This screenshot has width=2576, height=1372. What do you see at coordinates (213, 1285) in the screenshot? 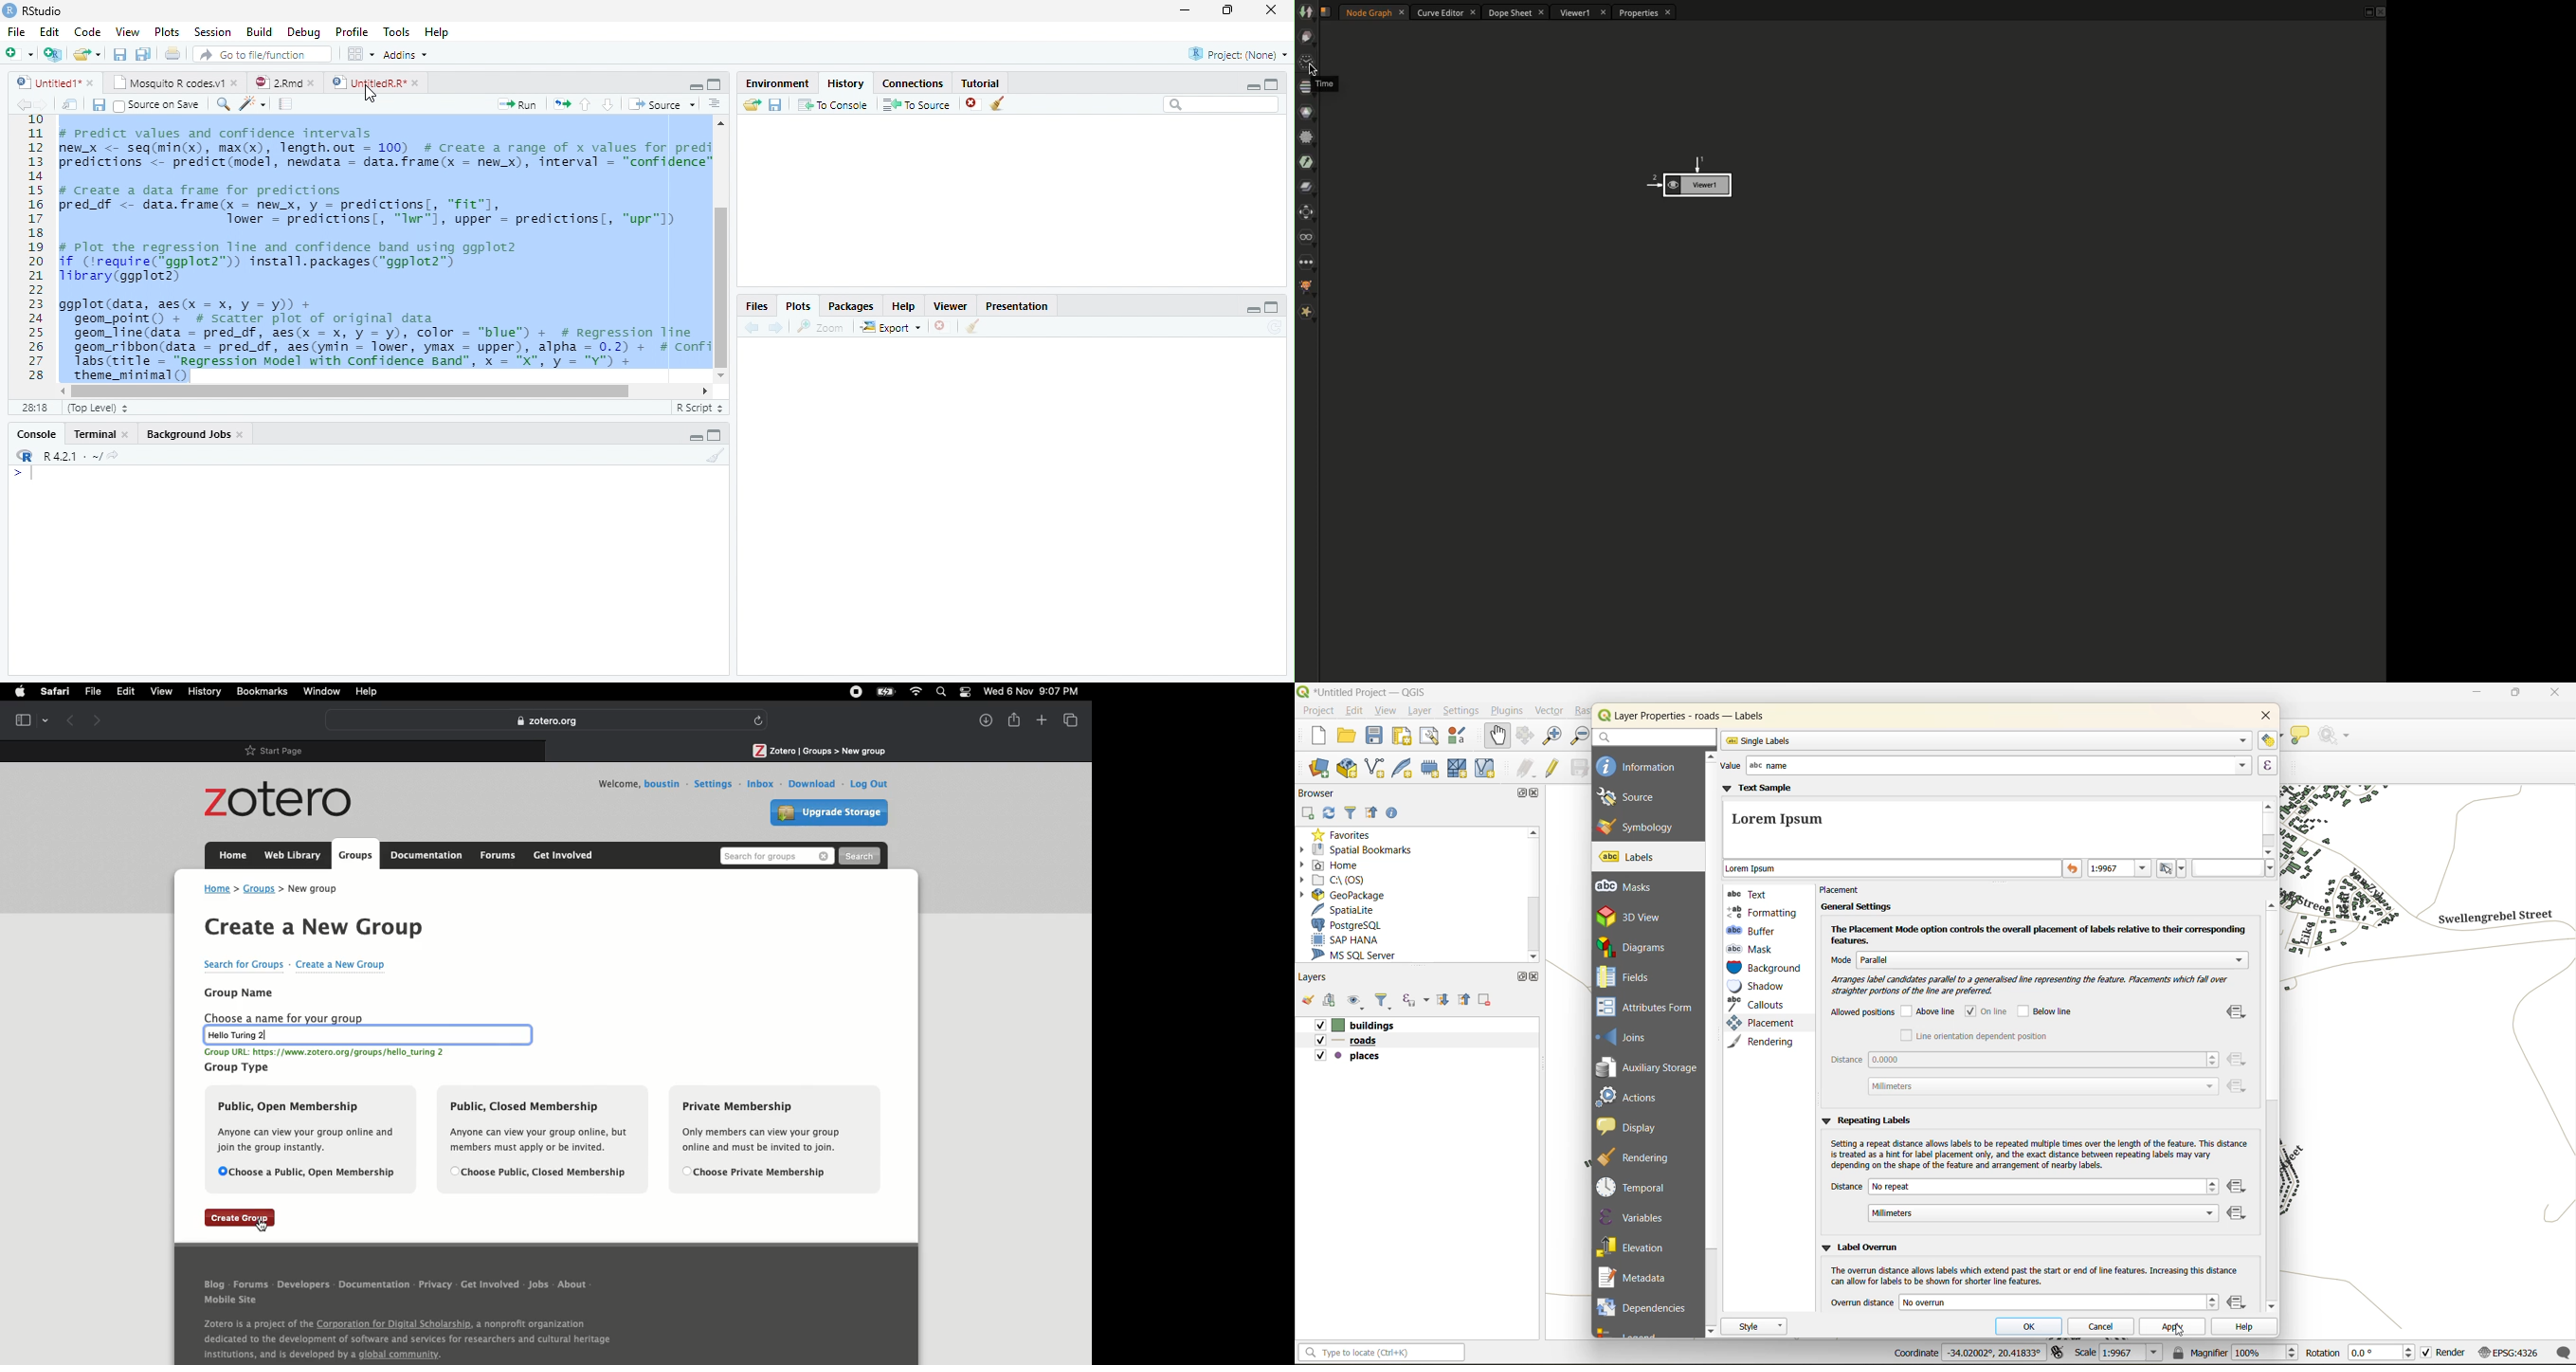
I see `Blog` at bounding box center [213, 1285].